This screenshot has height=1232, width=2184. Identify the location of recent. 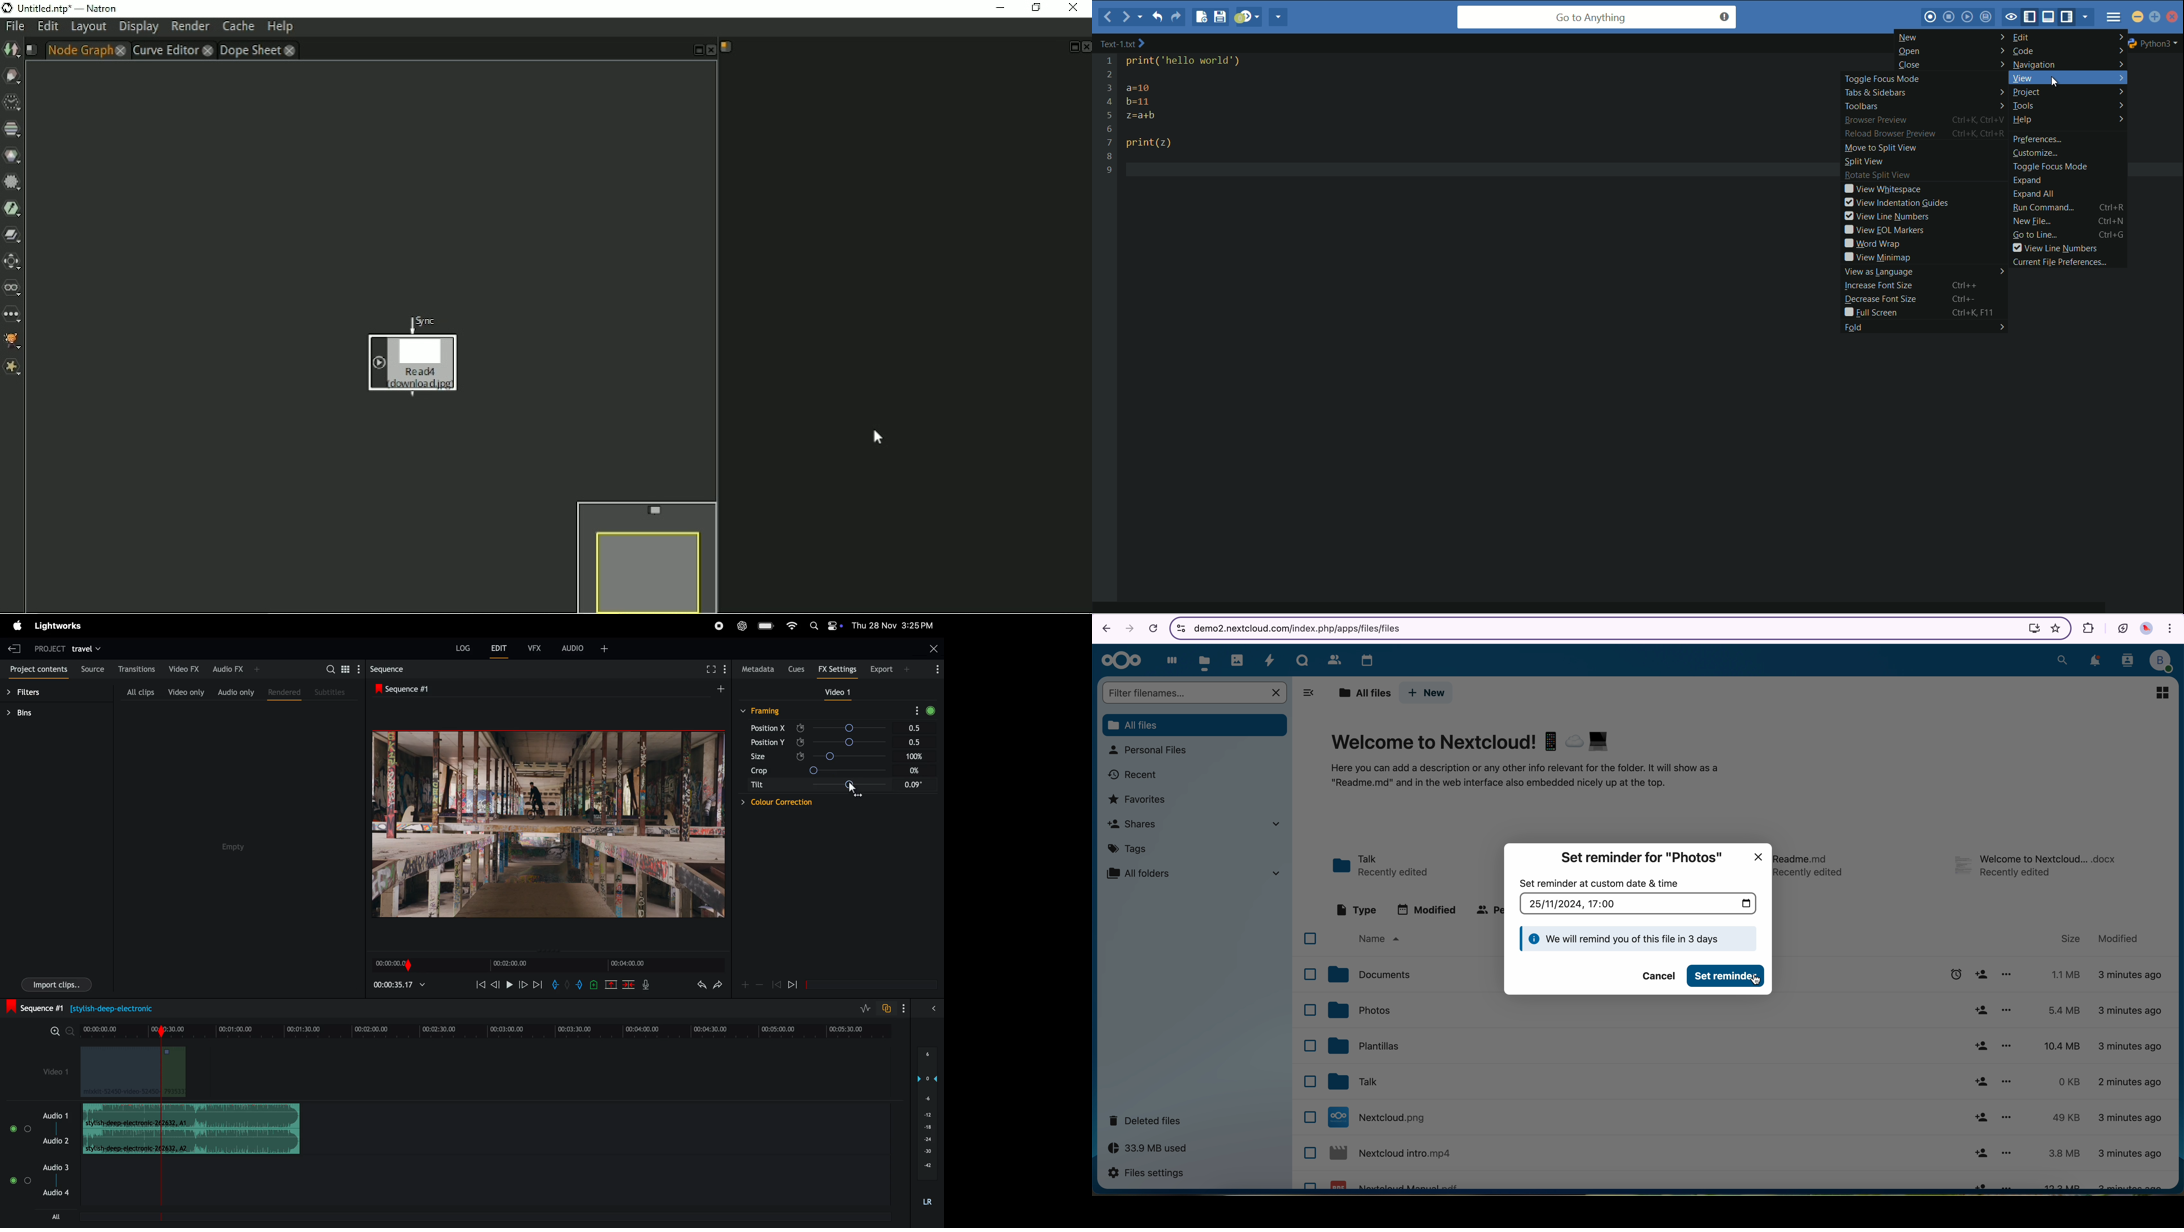
(1135, 775).